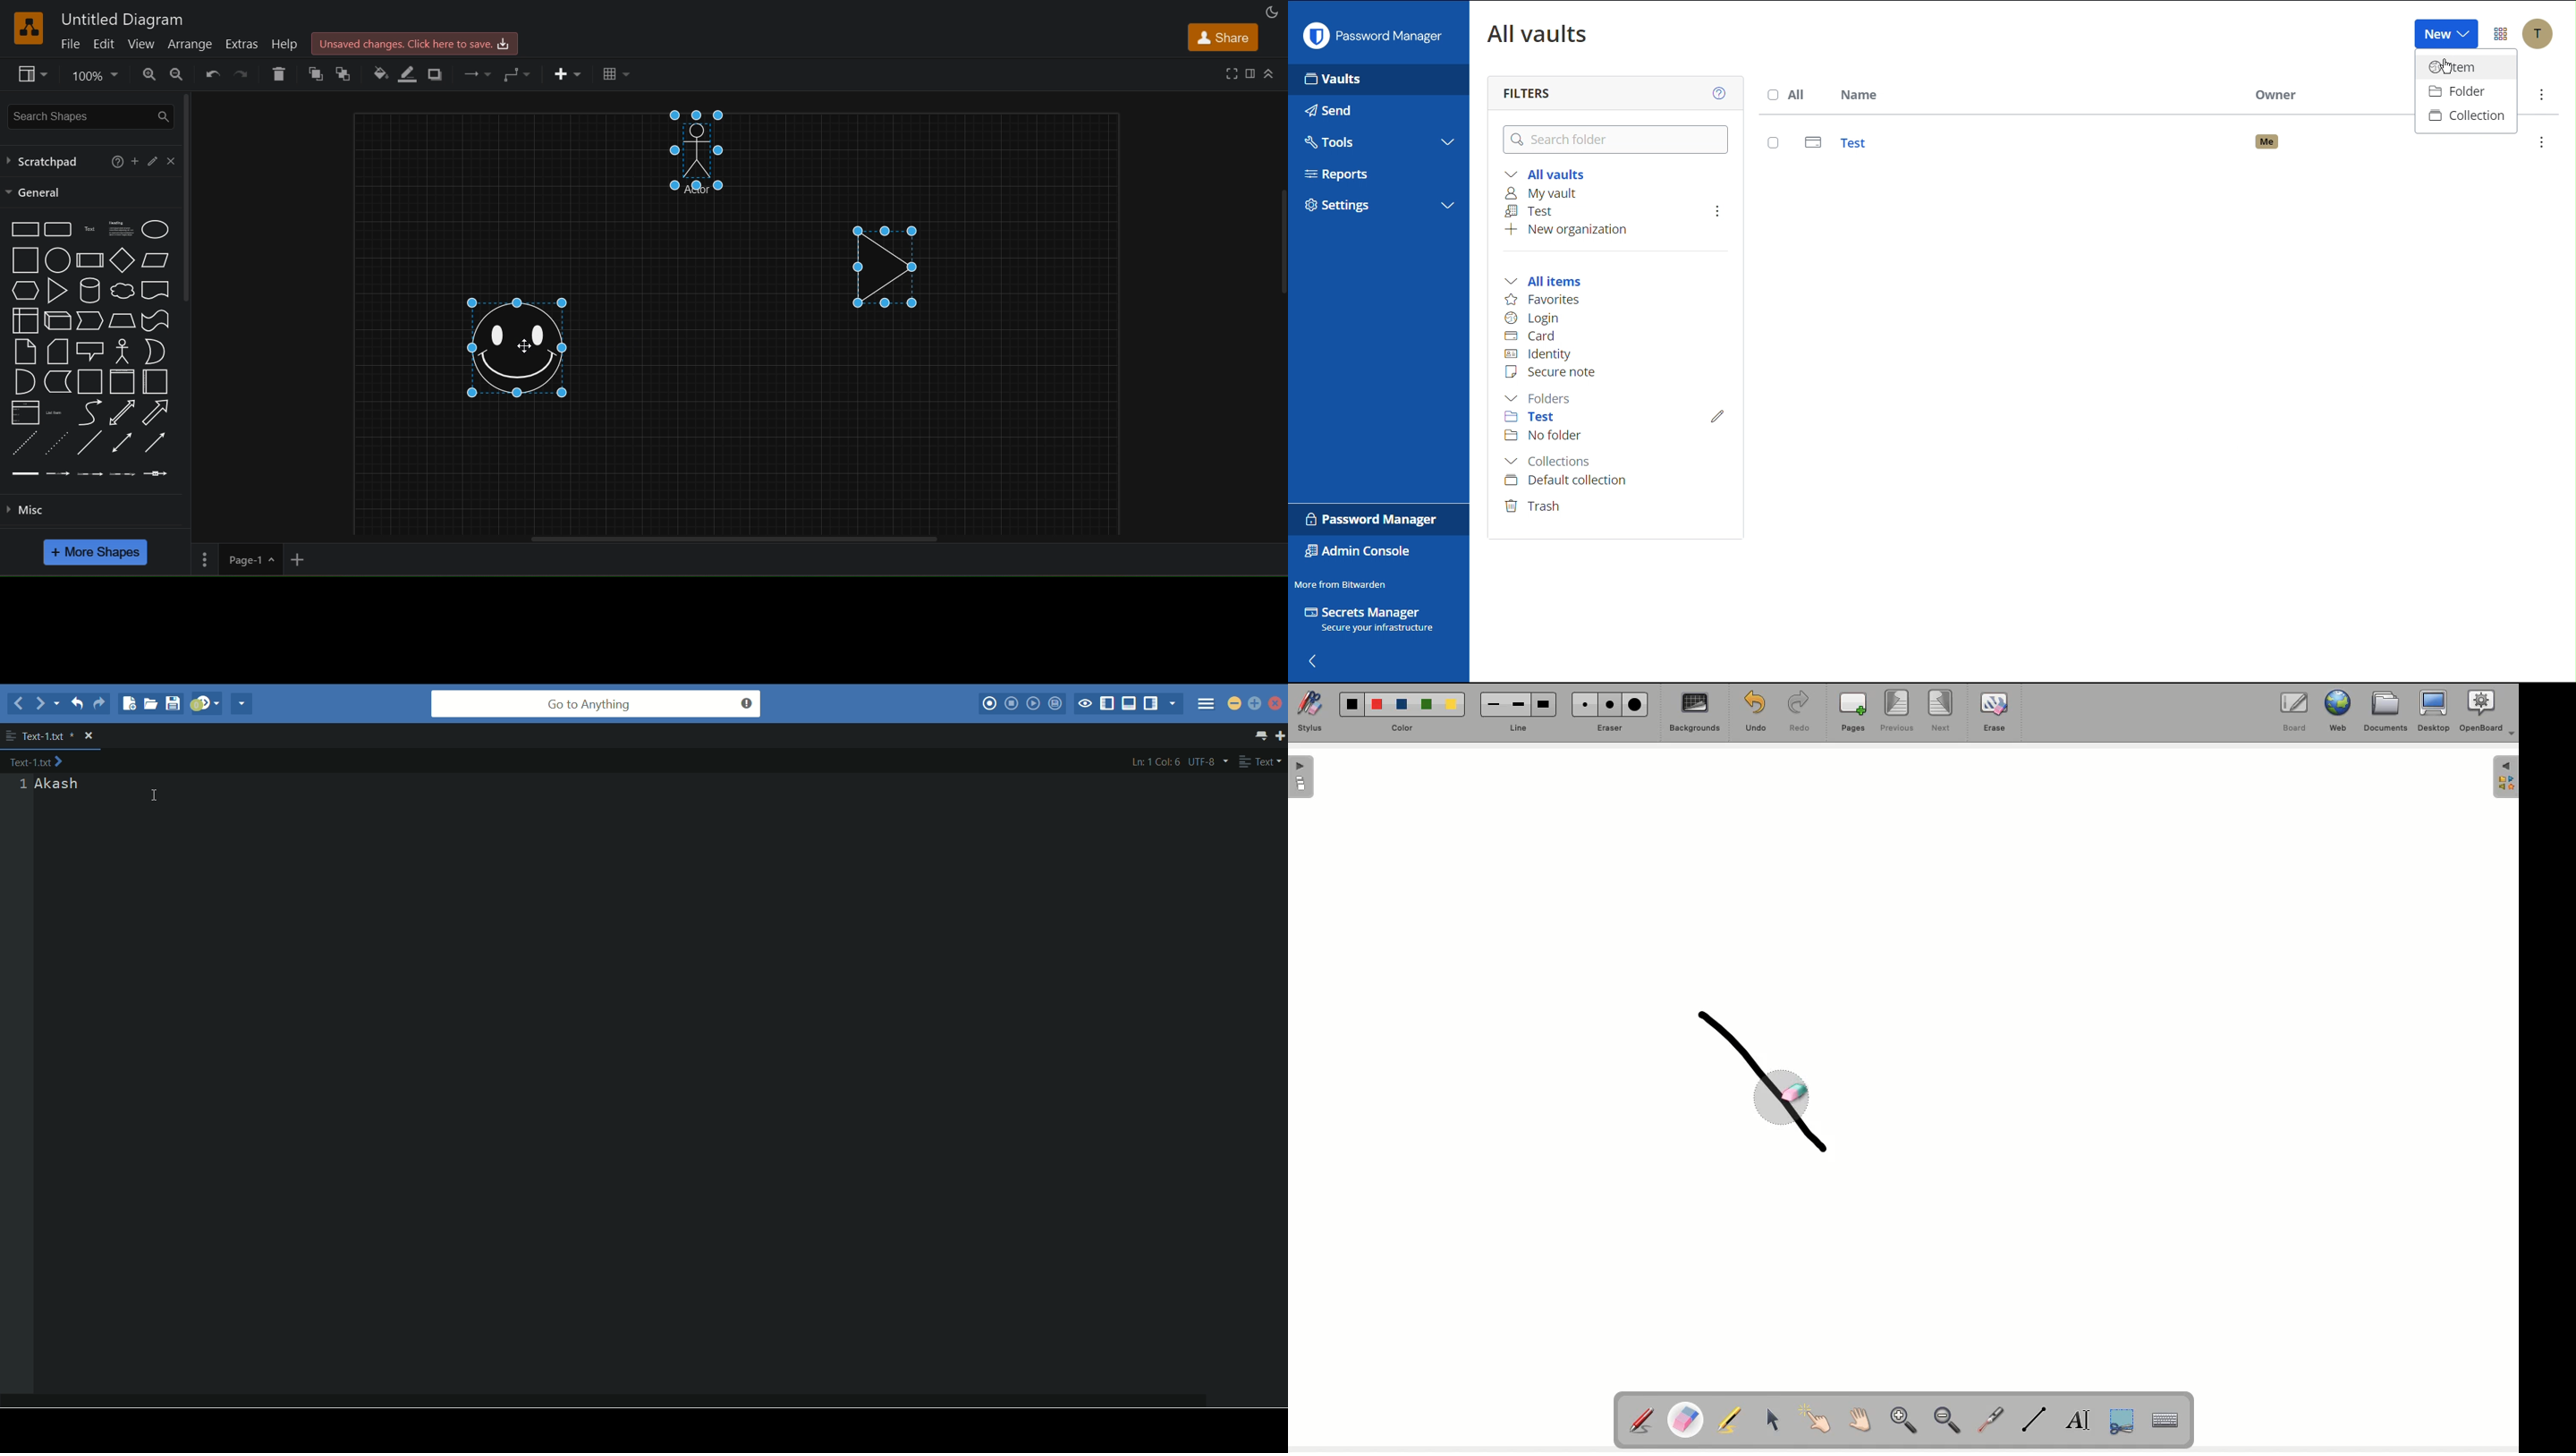 This screenshot has height=1456, width=2576. I want to click on close, so click(171, 160).